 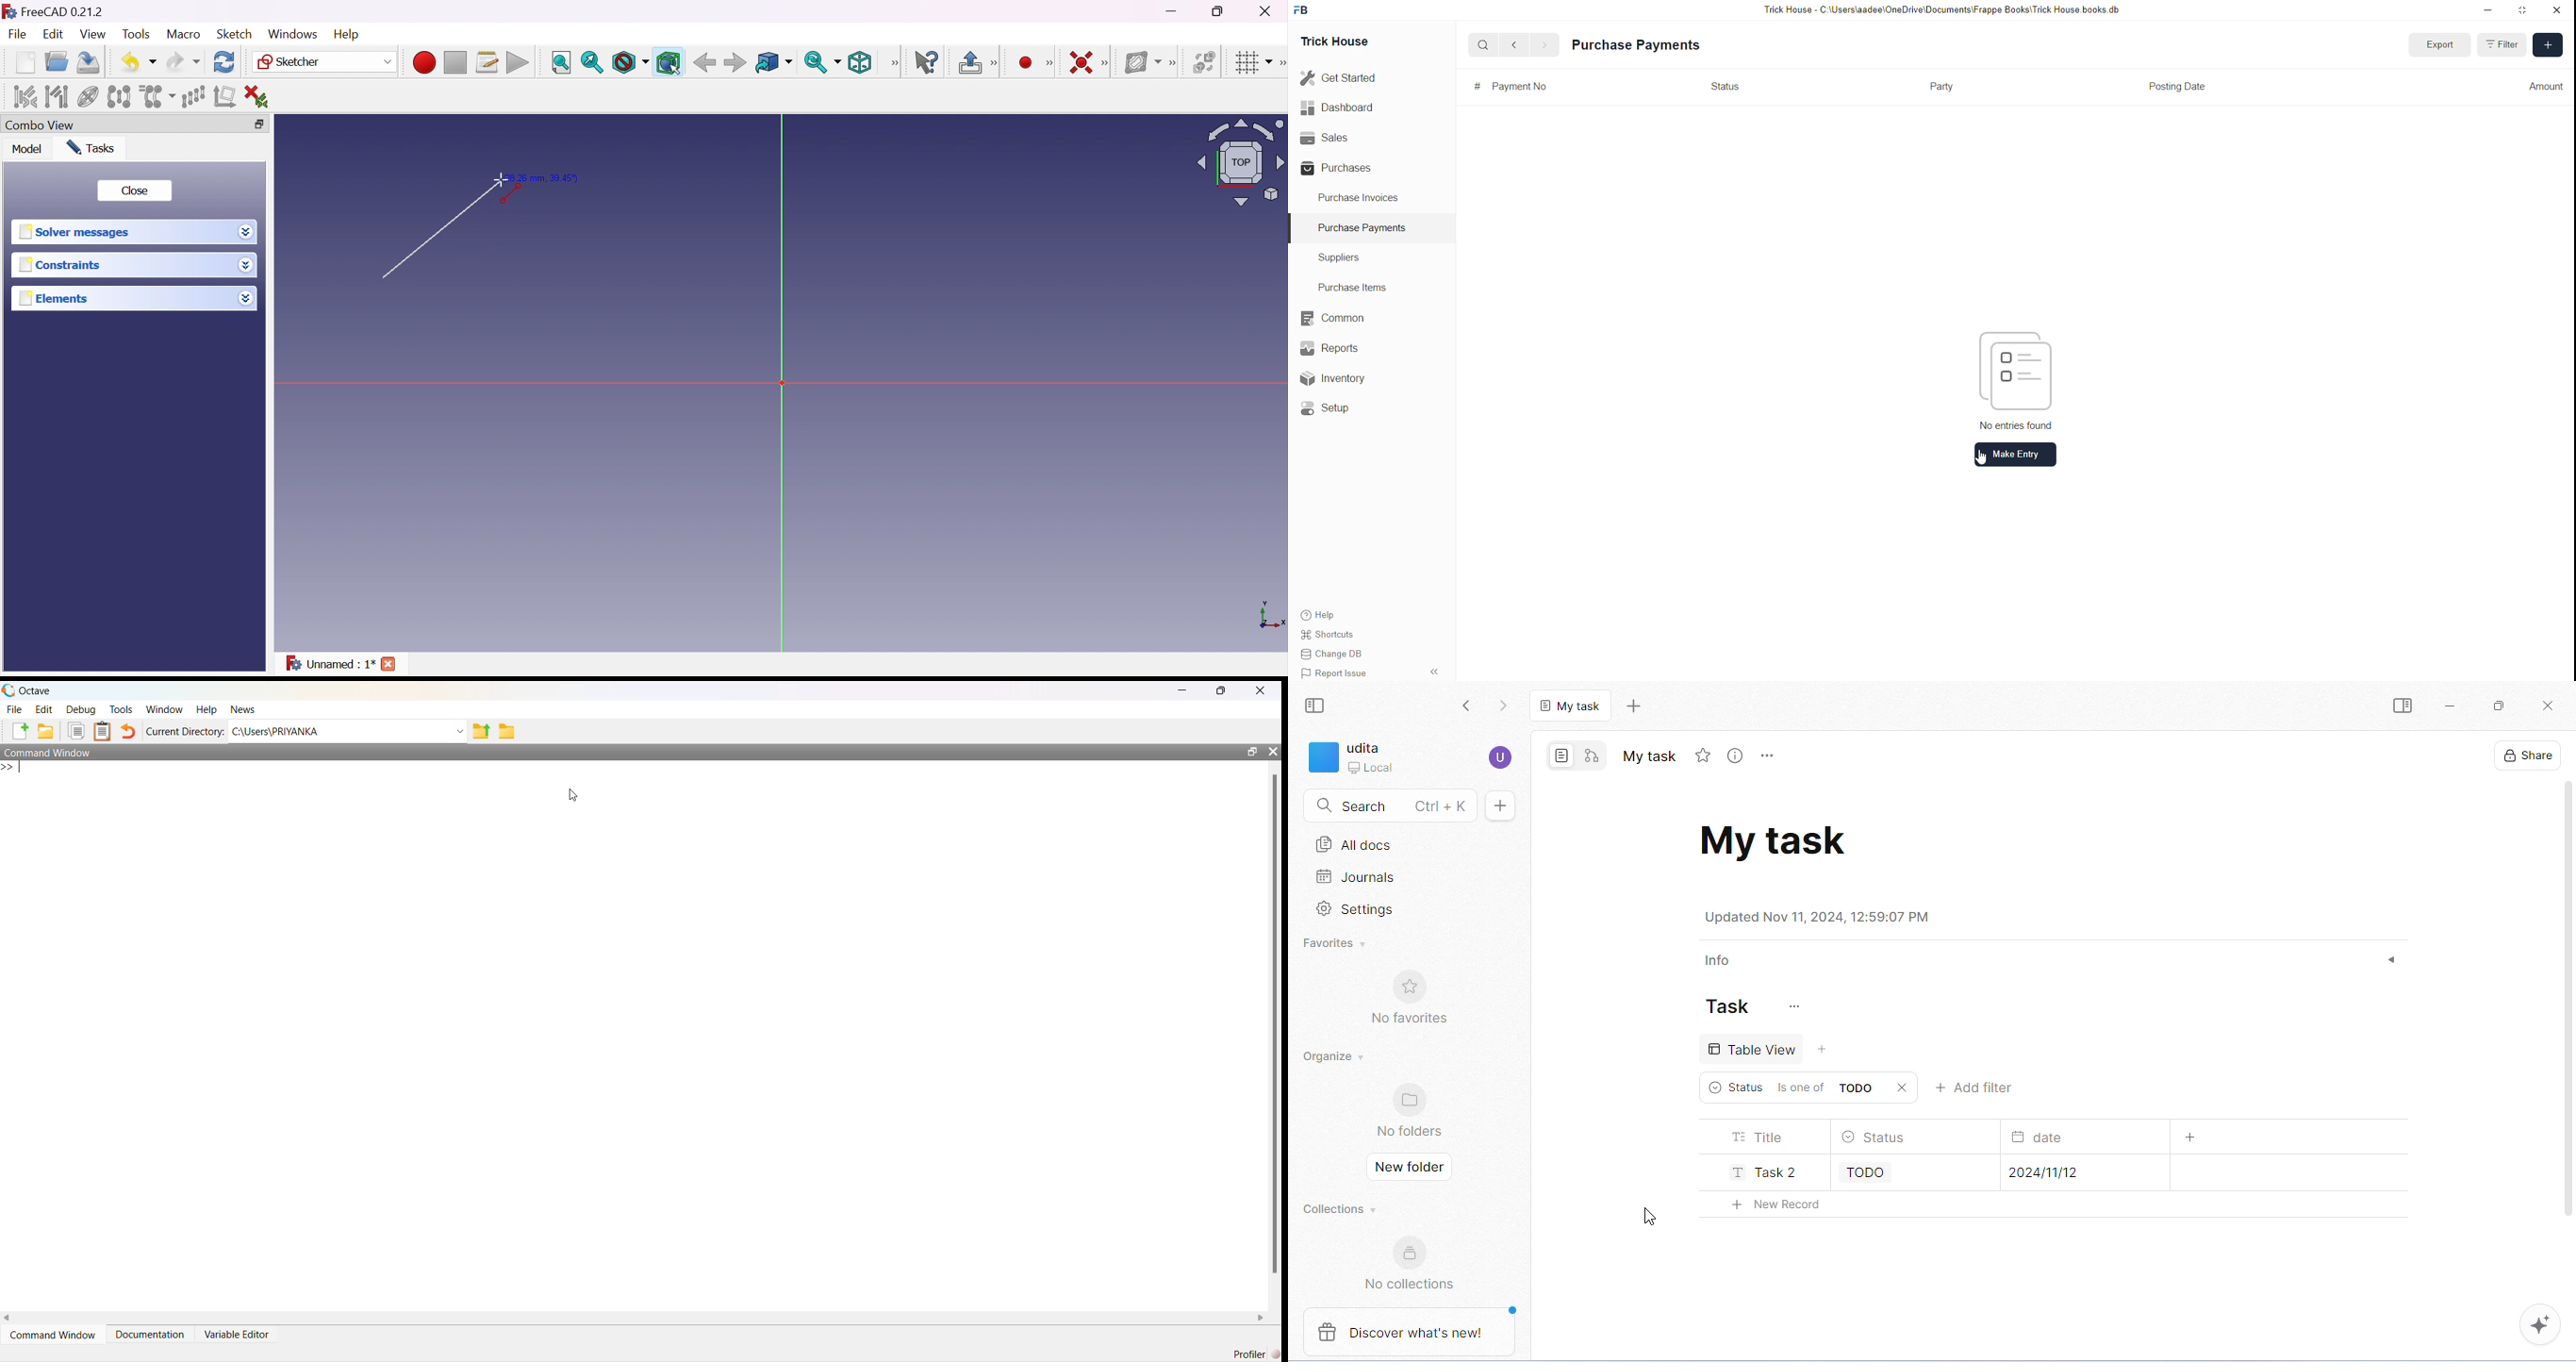 What do you see at coordinates (1633, 706) in the screenshot?
I see `new tab` at bounding box center [1633, 706].